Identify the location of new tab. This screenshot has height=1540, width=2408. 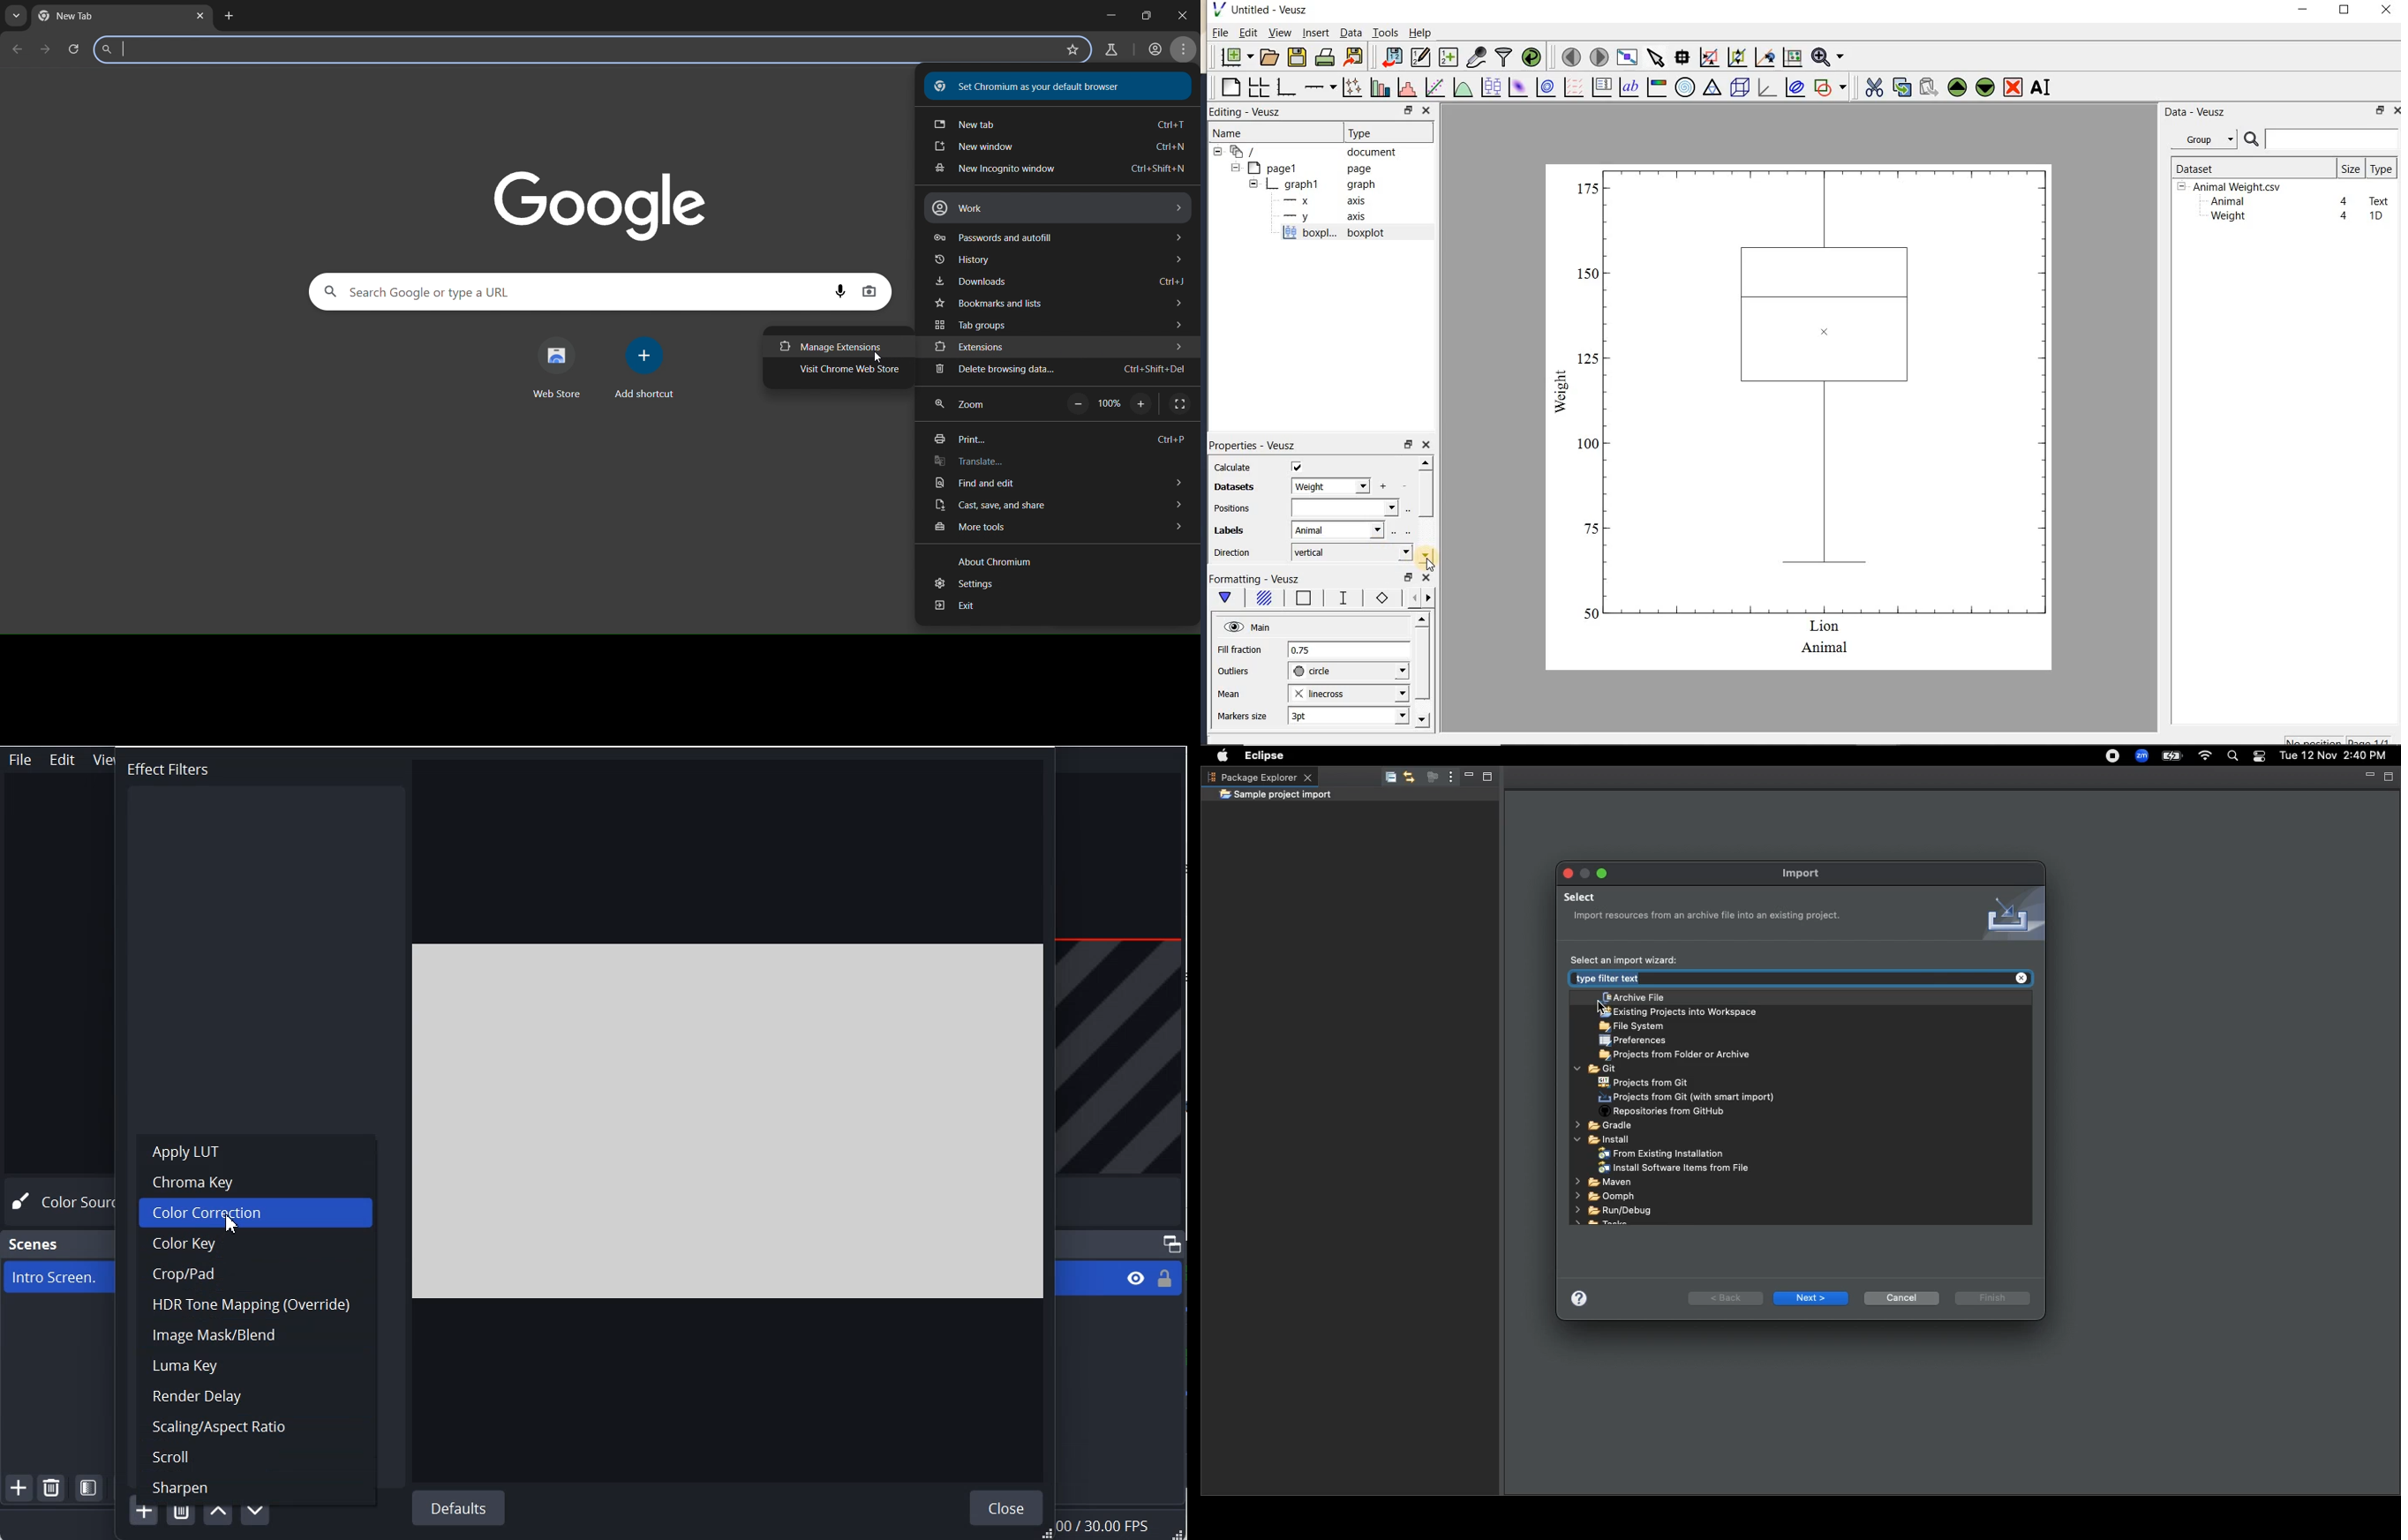
(228, 16).